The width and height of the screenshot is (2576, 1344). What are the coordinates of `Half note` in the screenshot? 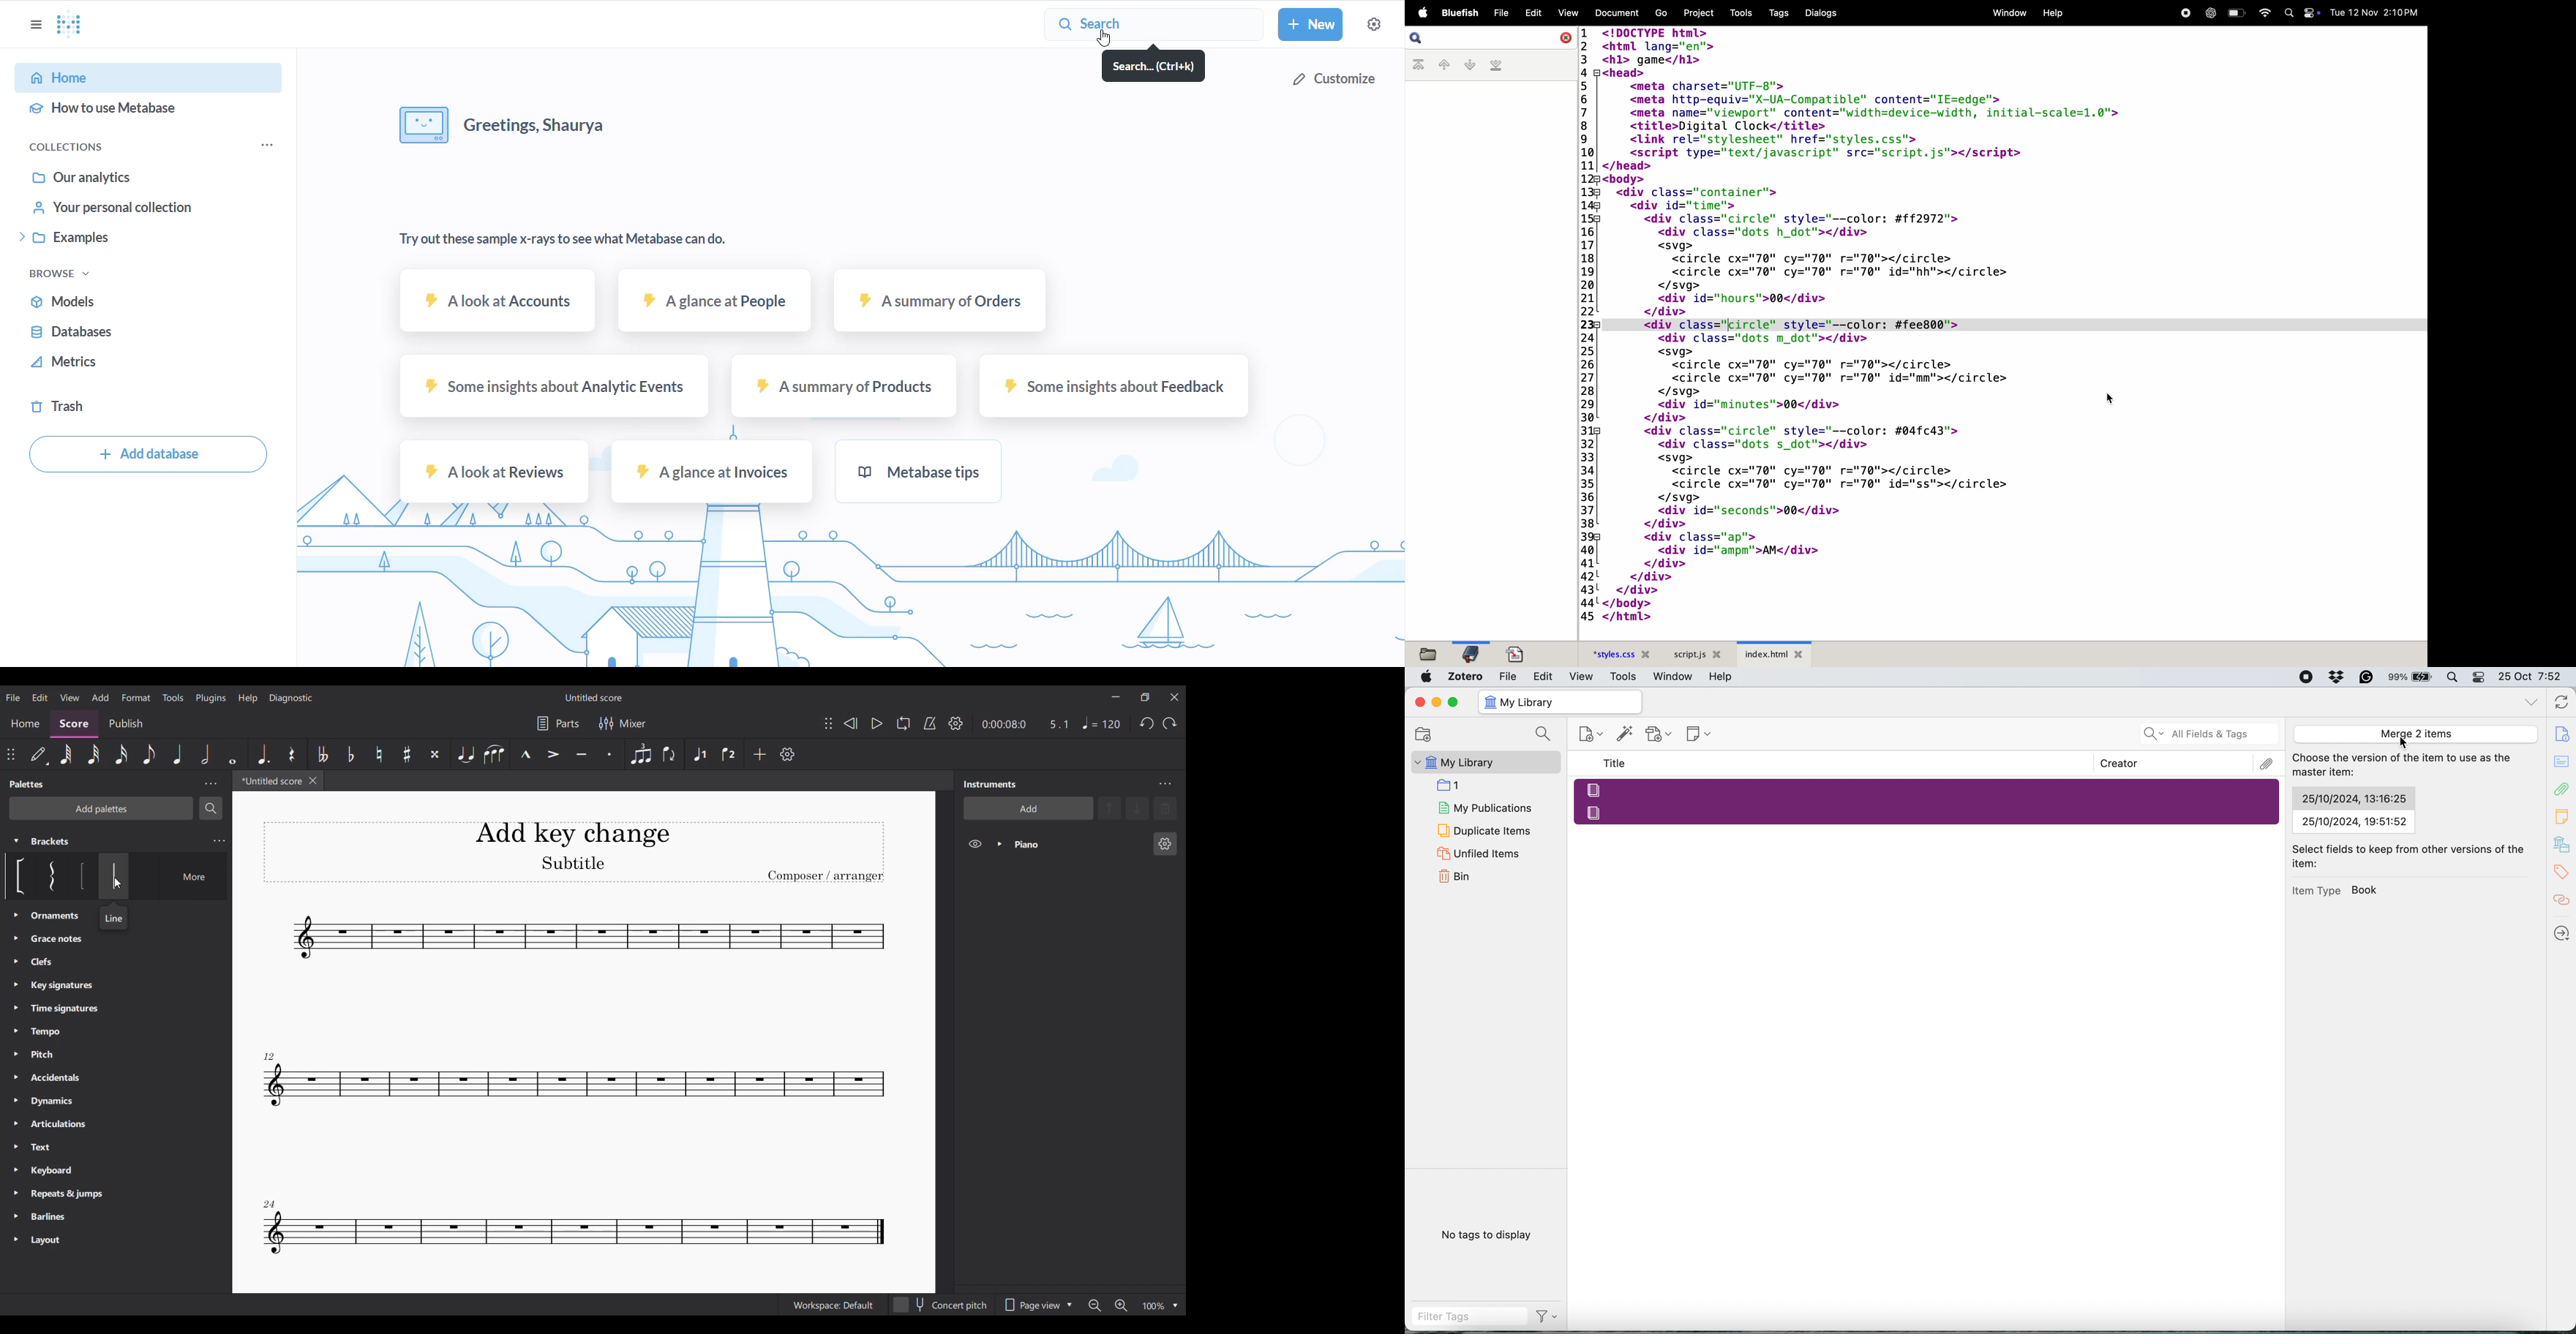 It's located at (205, 754).